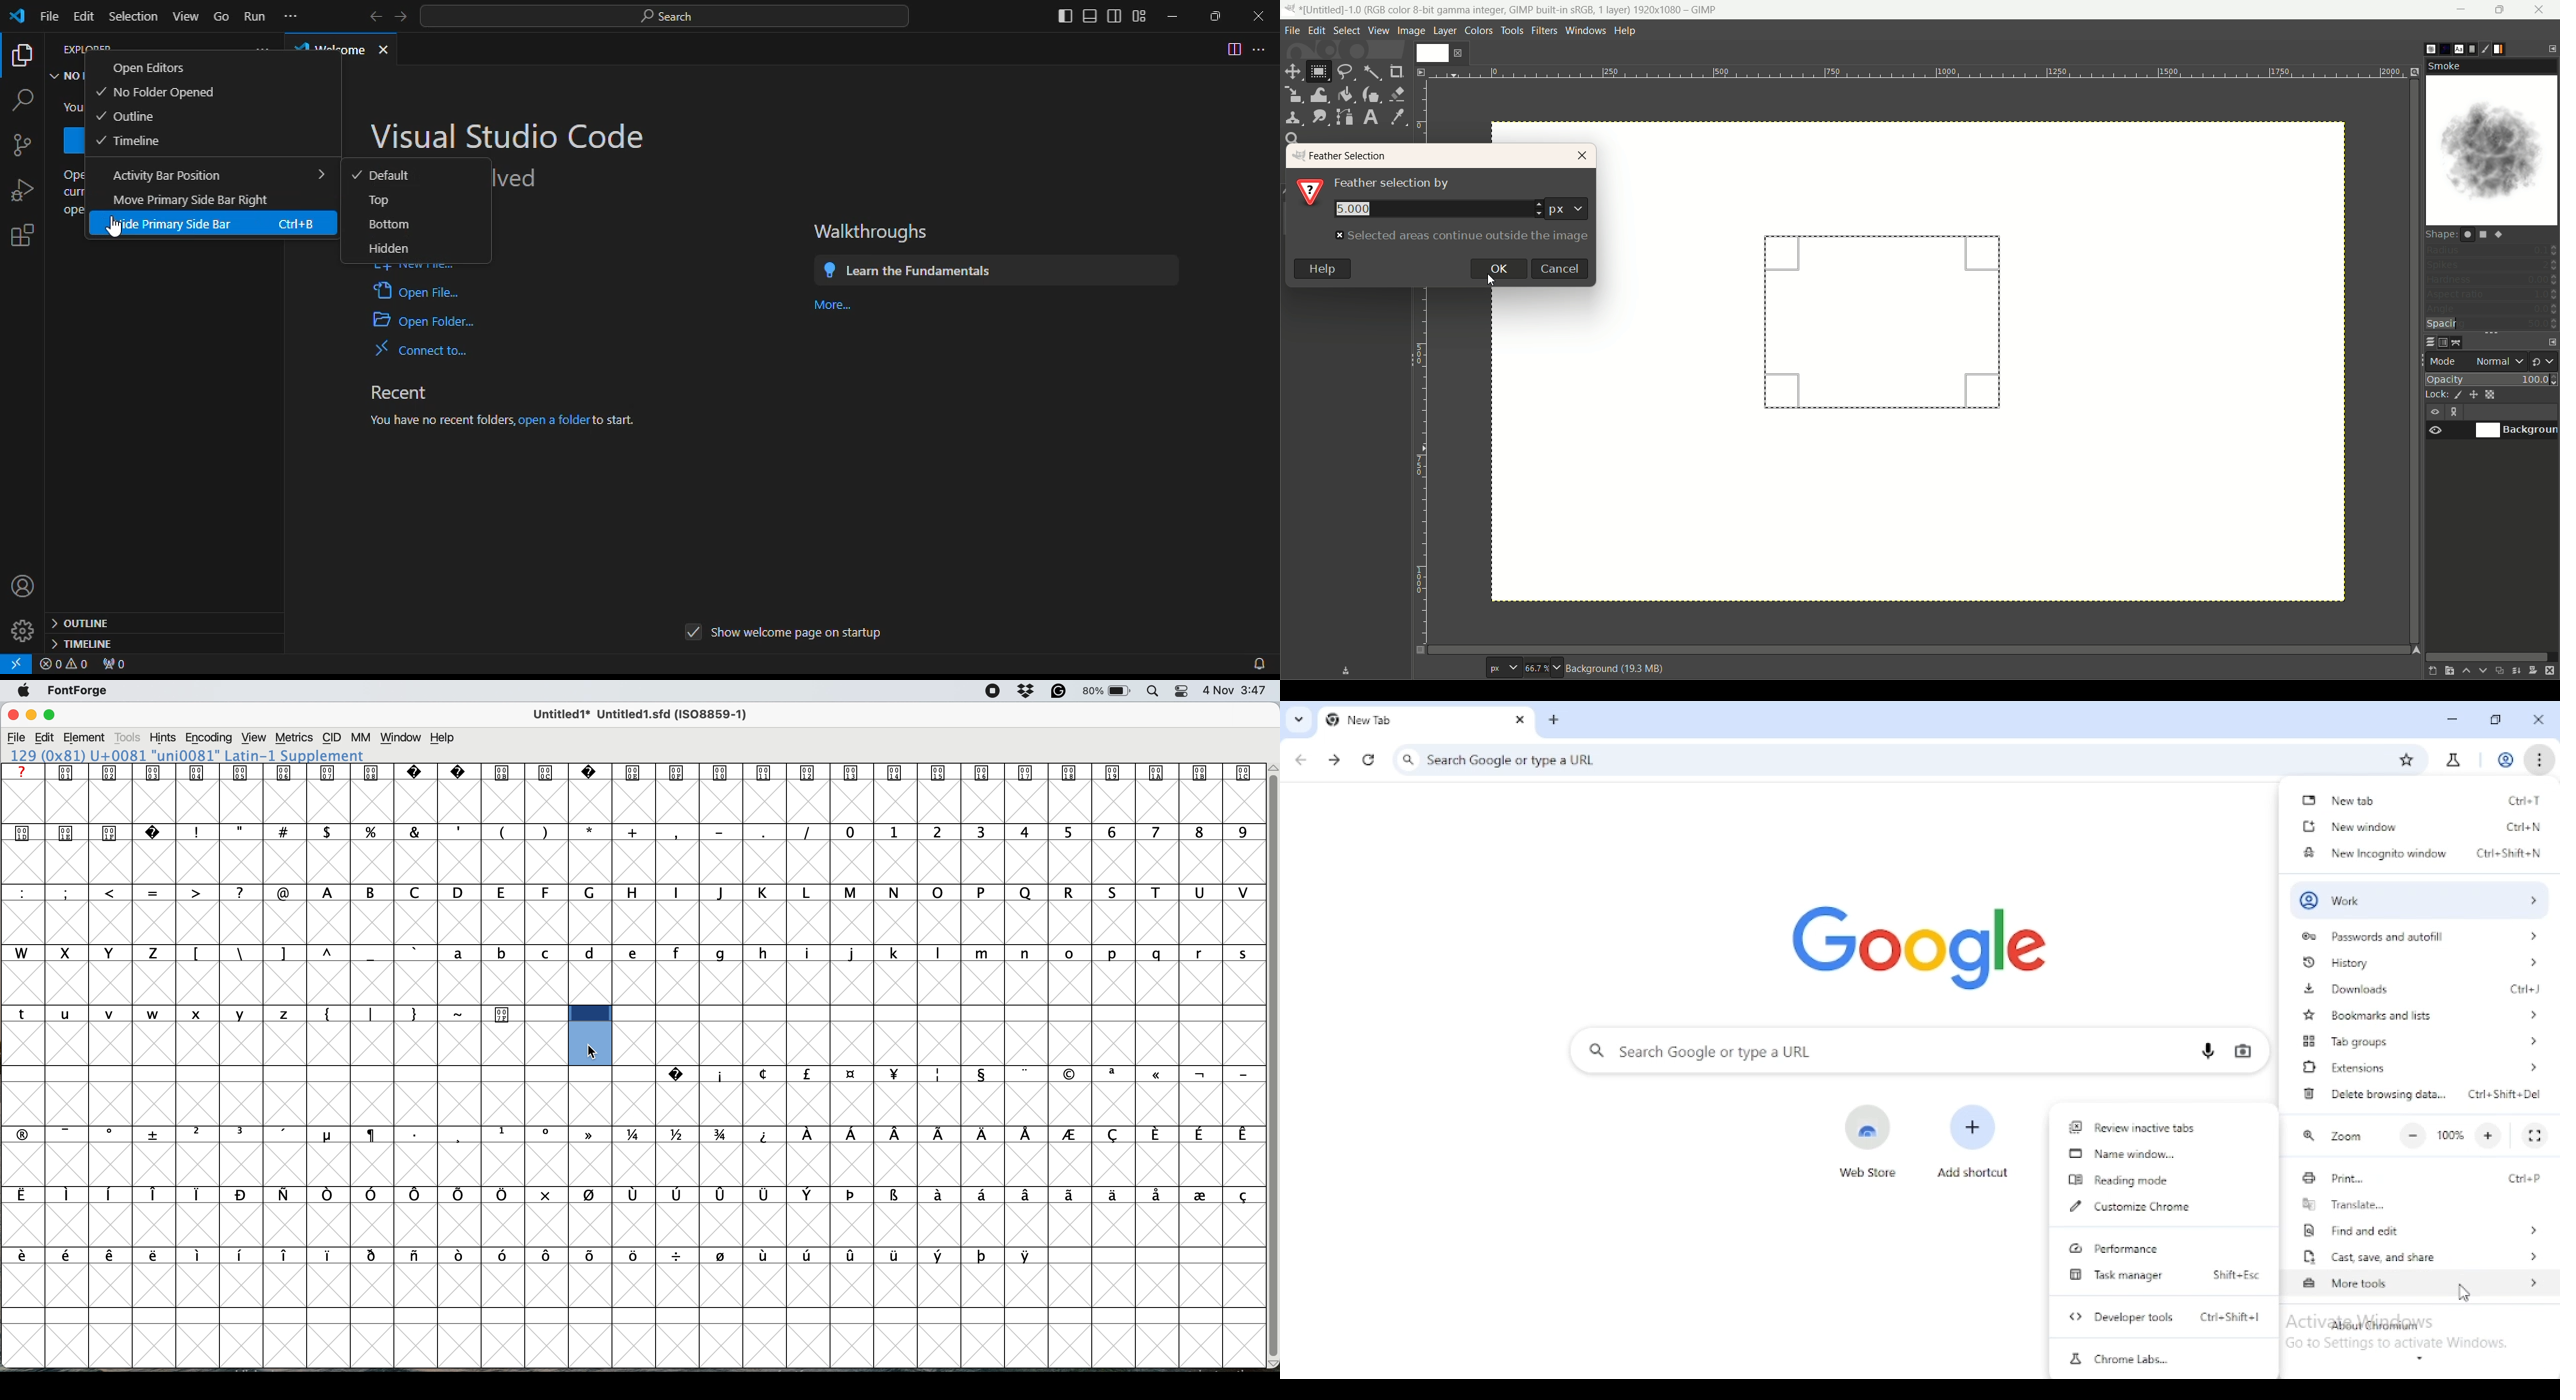 This screenshot has width=2576, height=1400. I want to click on raise this layer one step, so click(2467, 671).